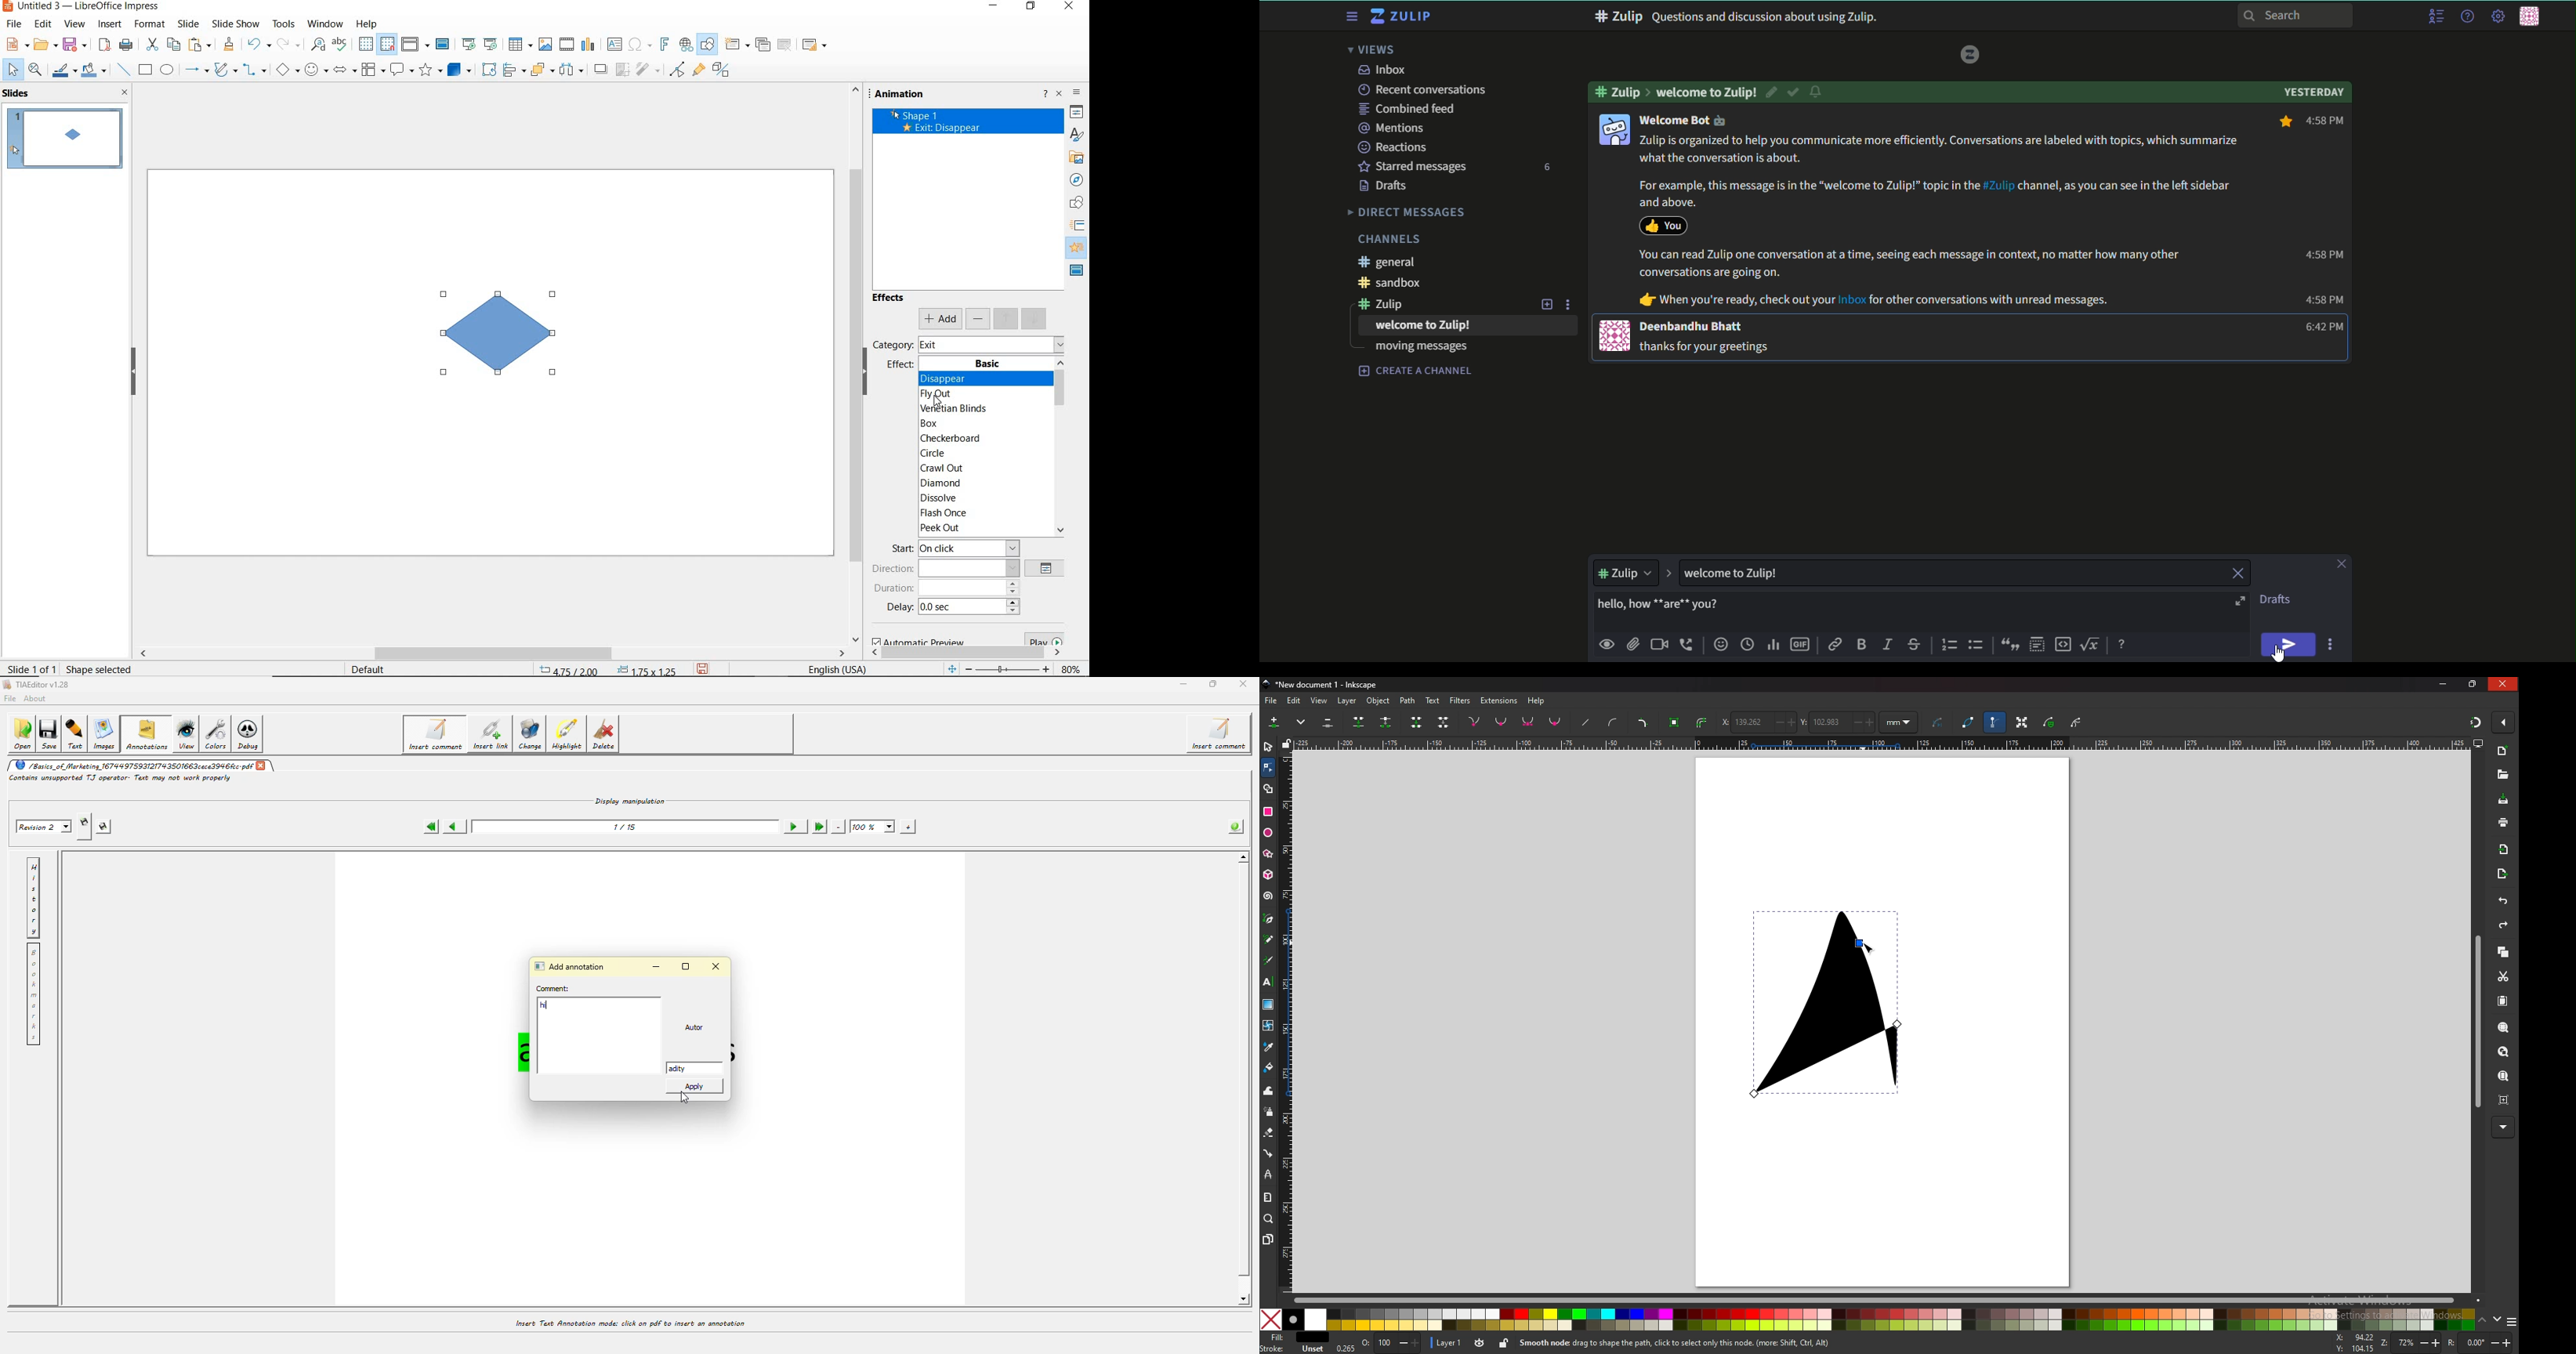  What do you see at coordinates (1460, 701) in the screenshot?
I see `filters` at bounding box center [1460, 701].